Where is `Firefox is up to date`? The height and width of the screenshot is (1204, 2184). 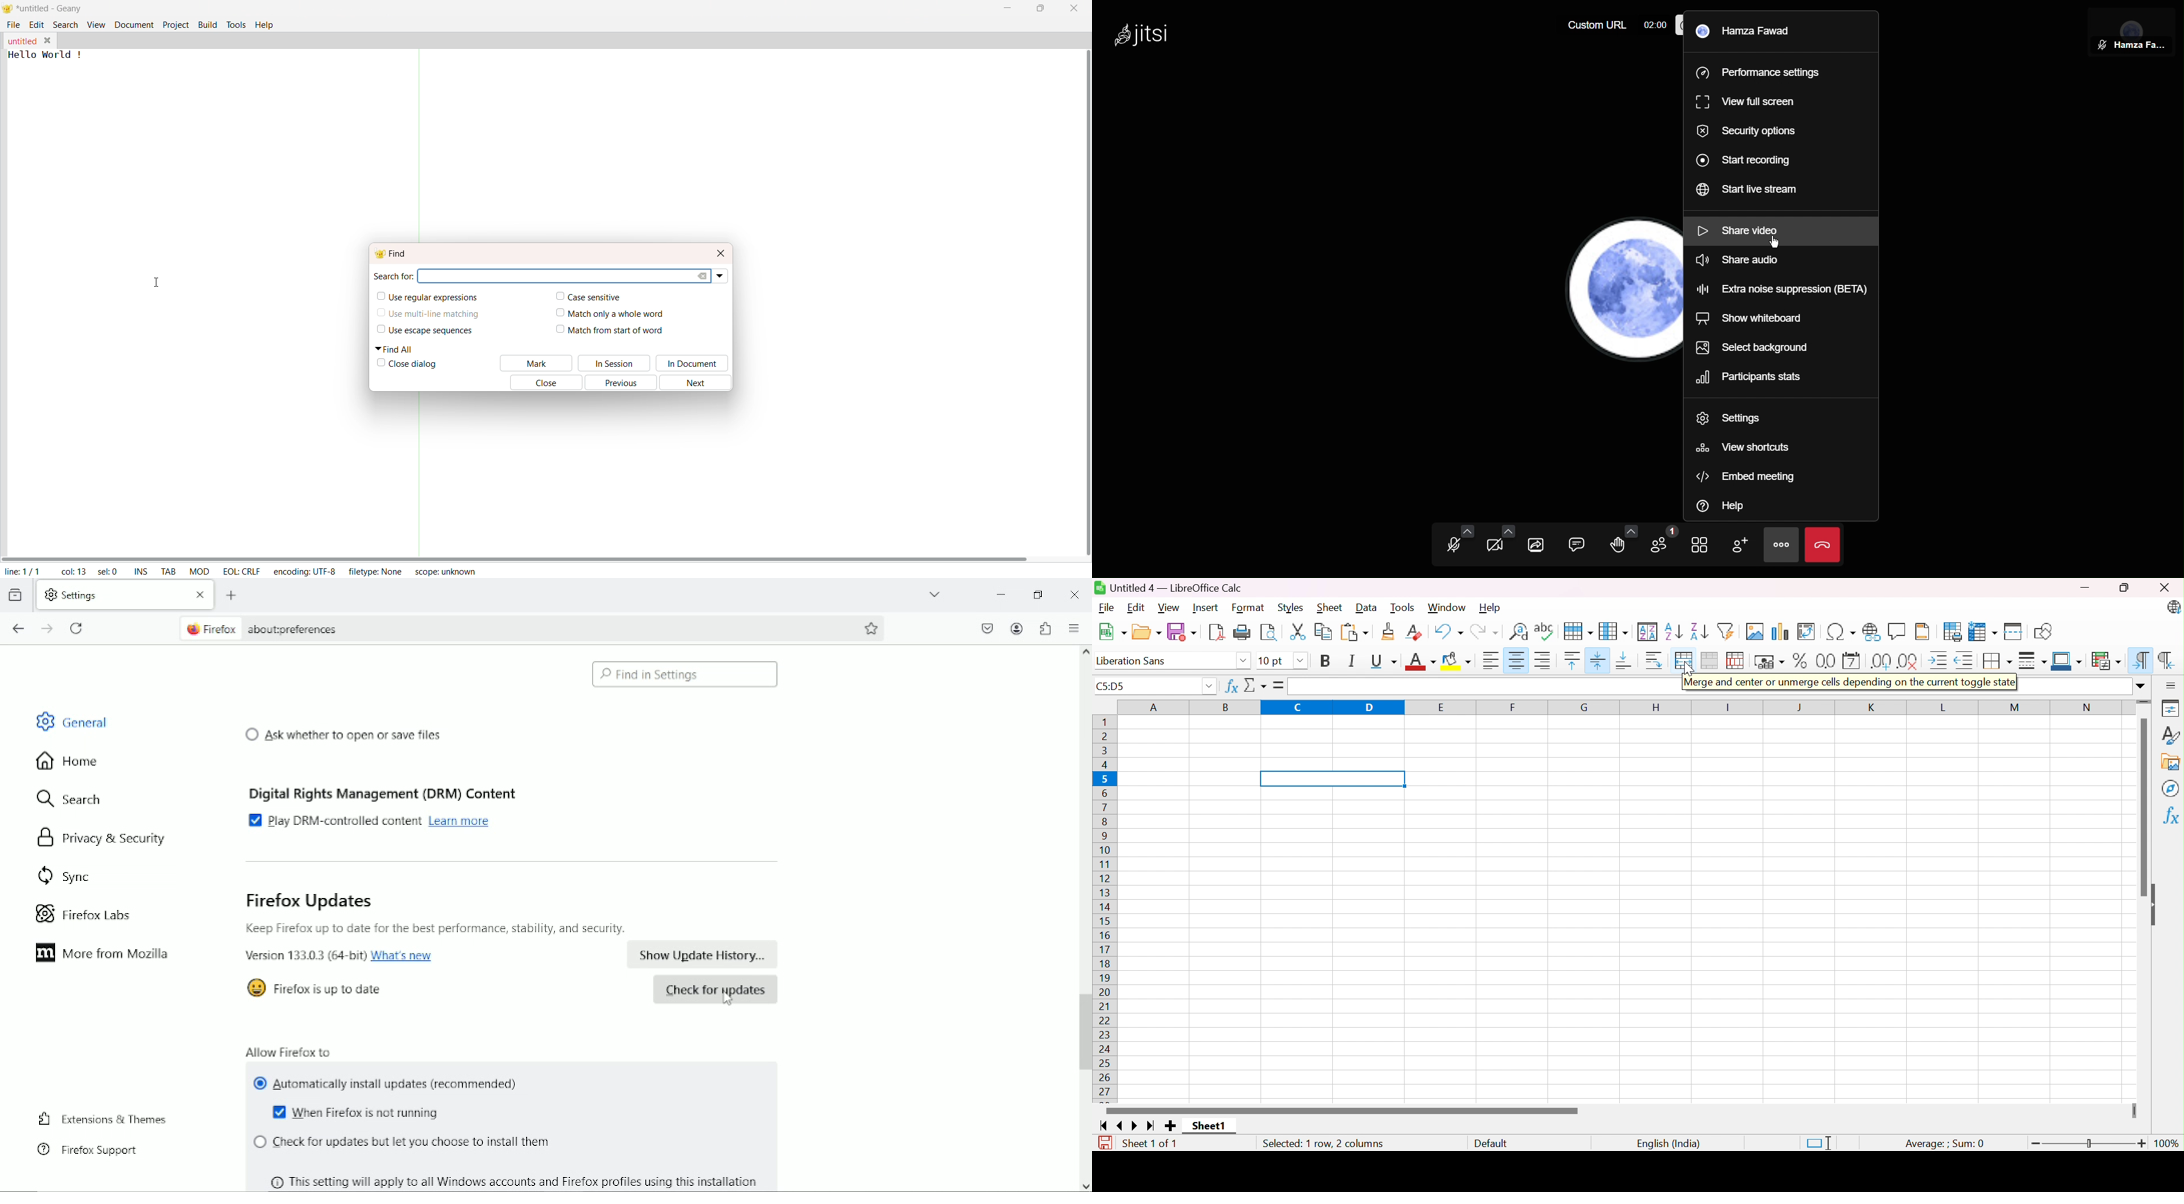 Firefox is up to date is located at coordinates (331, 990).